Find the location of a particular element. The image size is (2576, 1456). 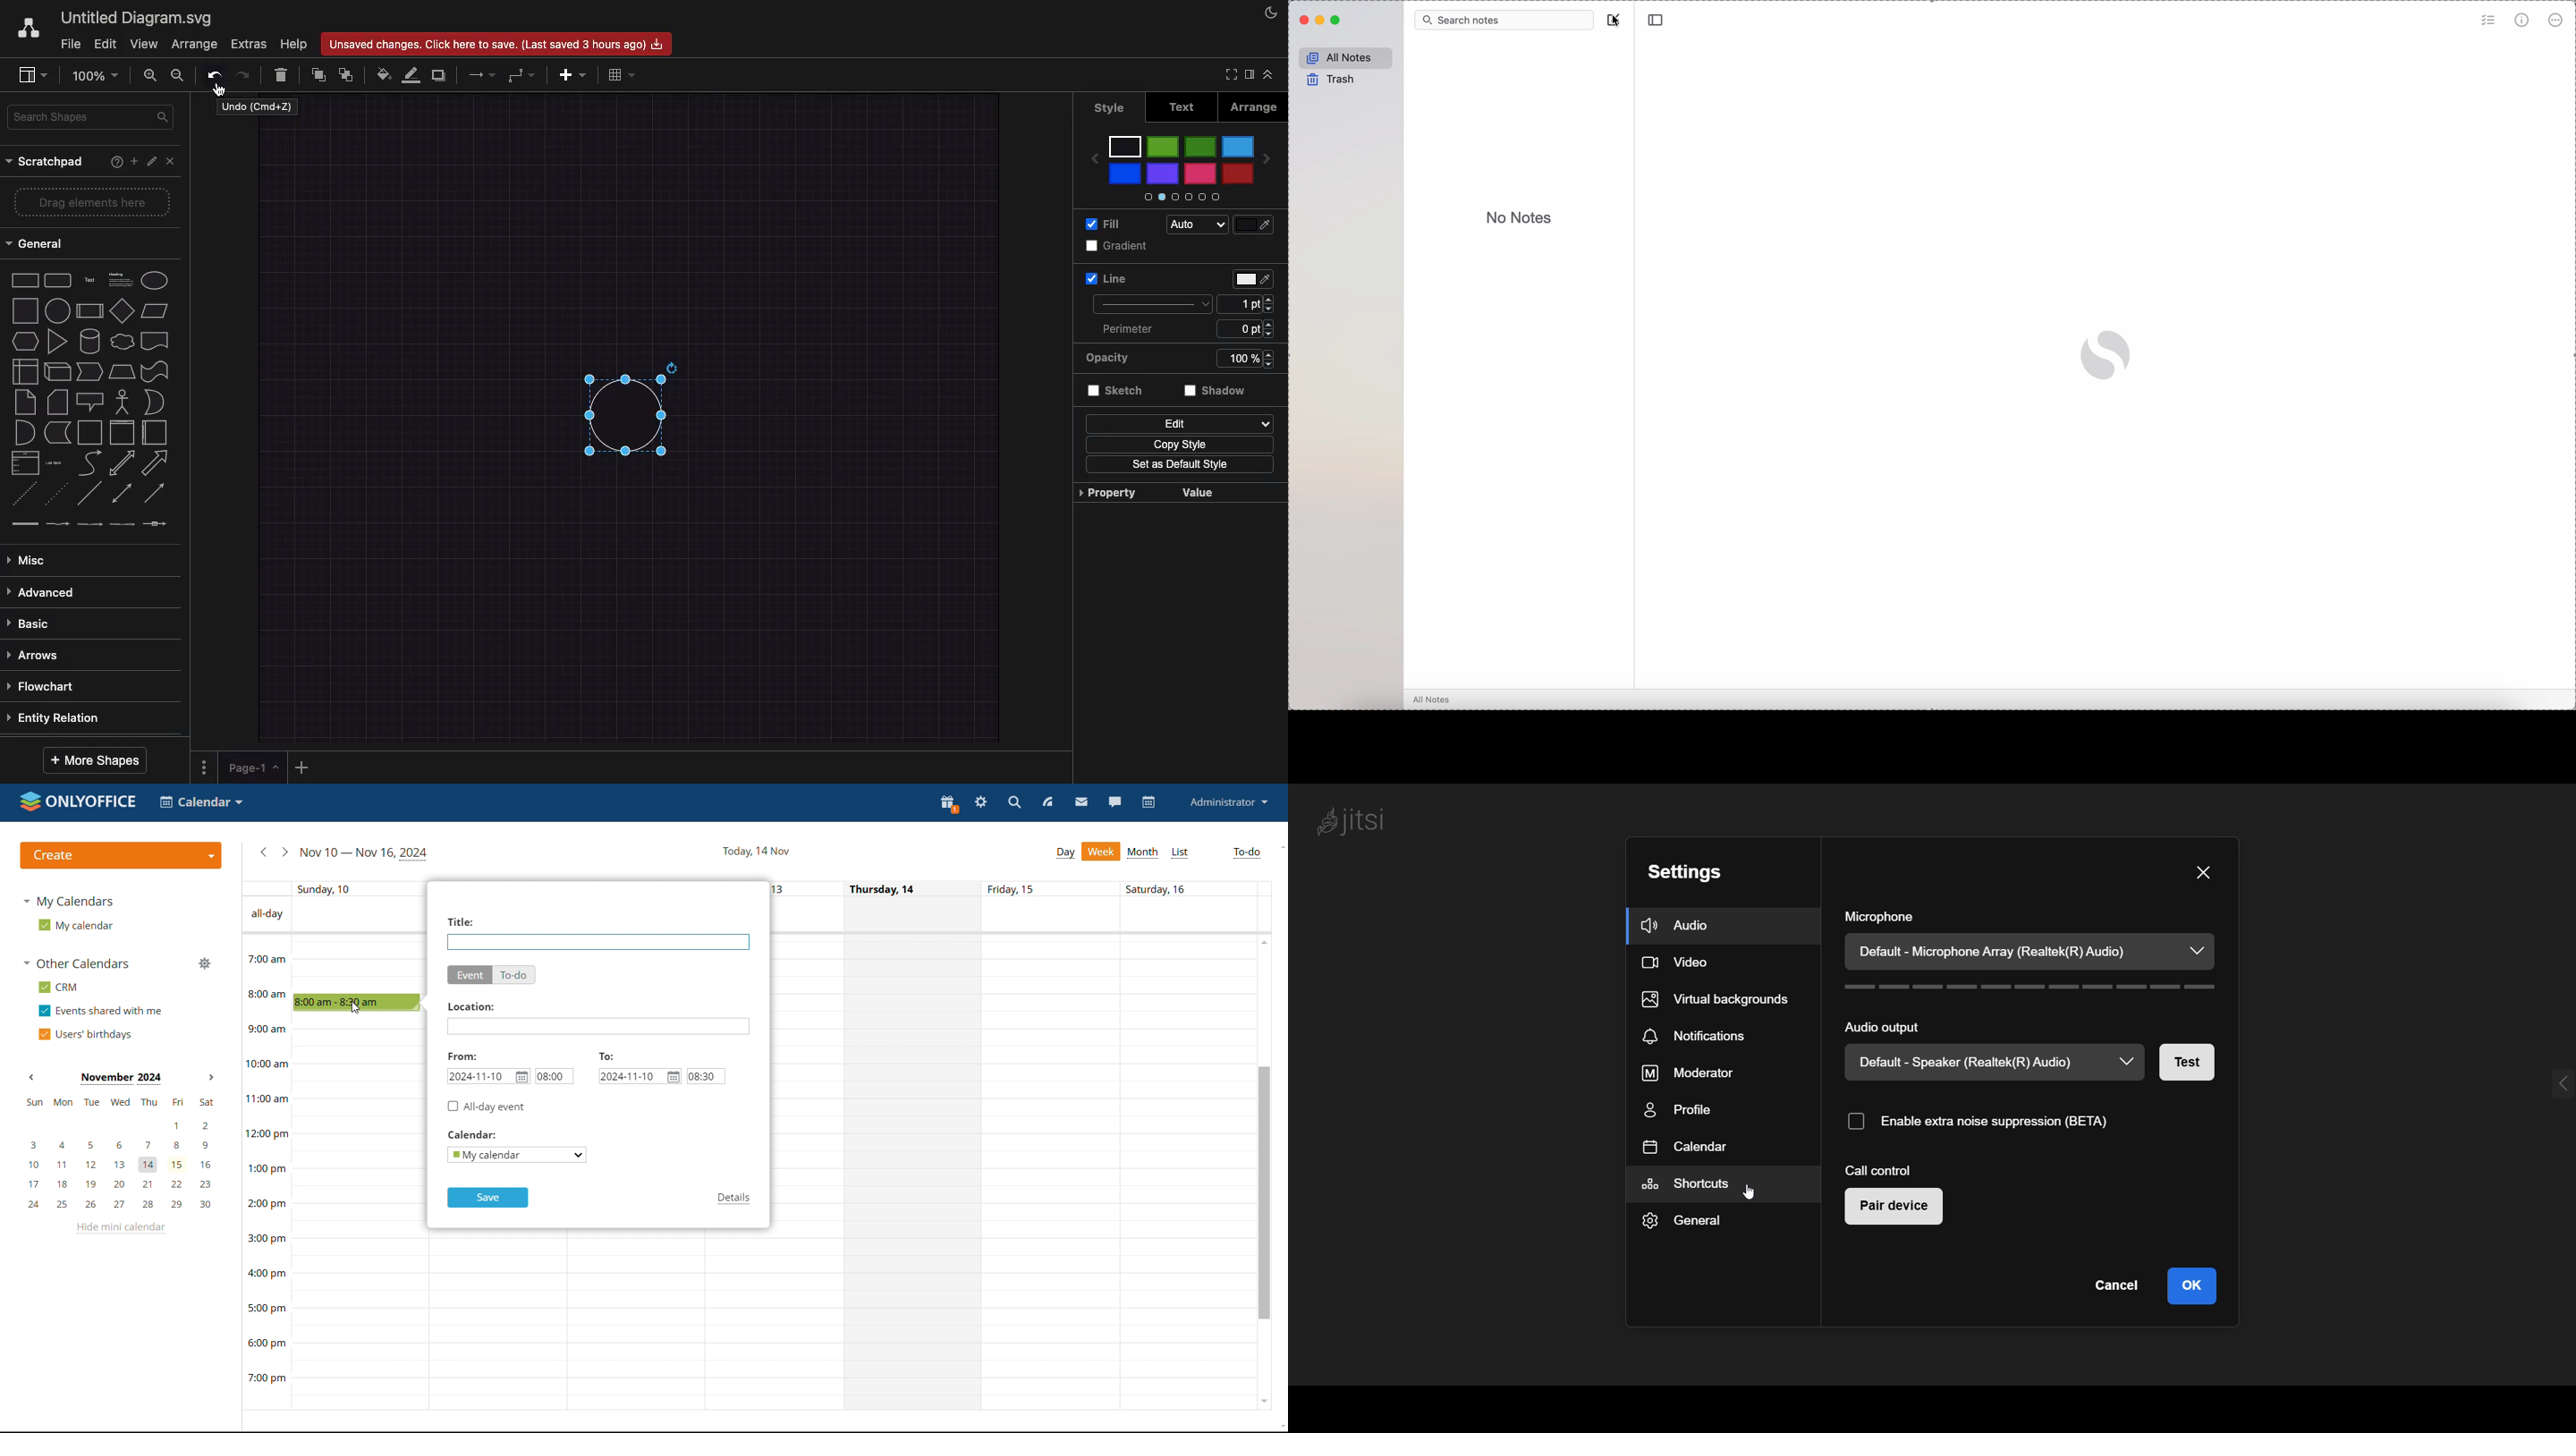

metrics is located at coordinates (2523, 19).